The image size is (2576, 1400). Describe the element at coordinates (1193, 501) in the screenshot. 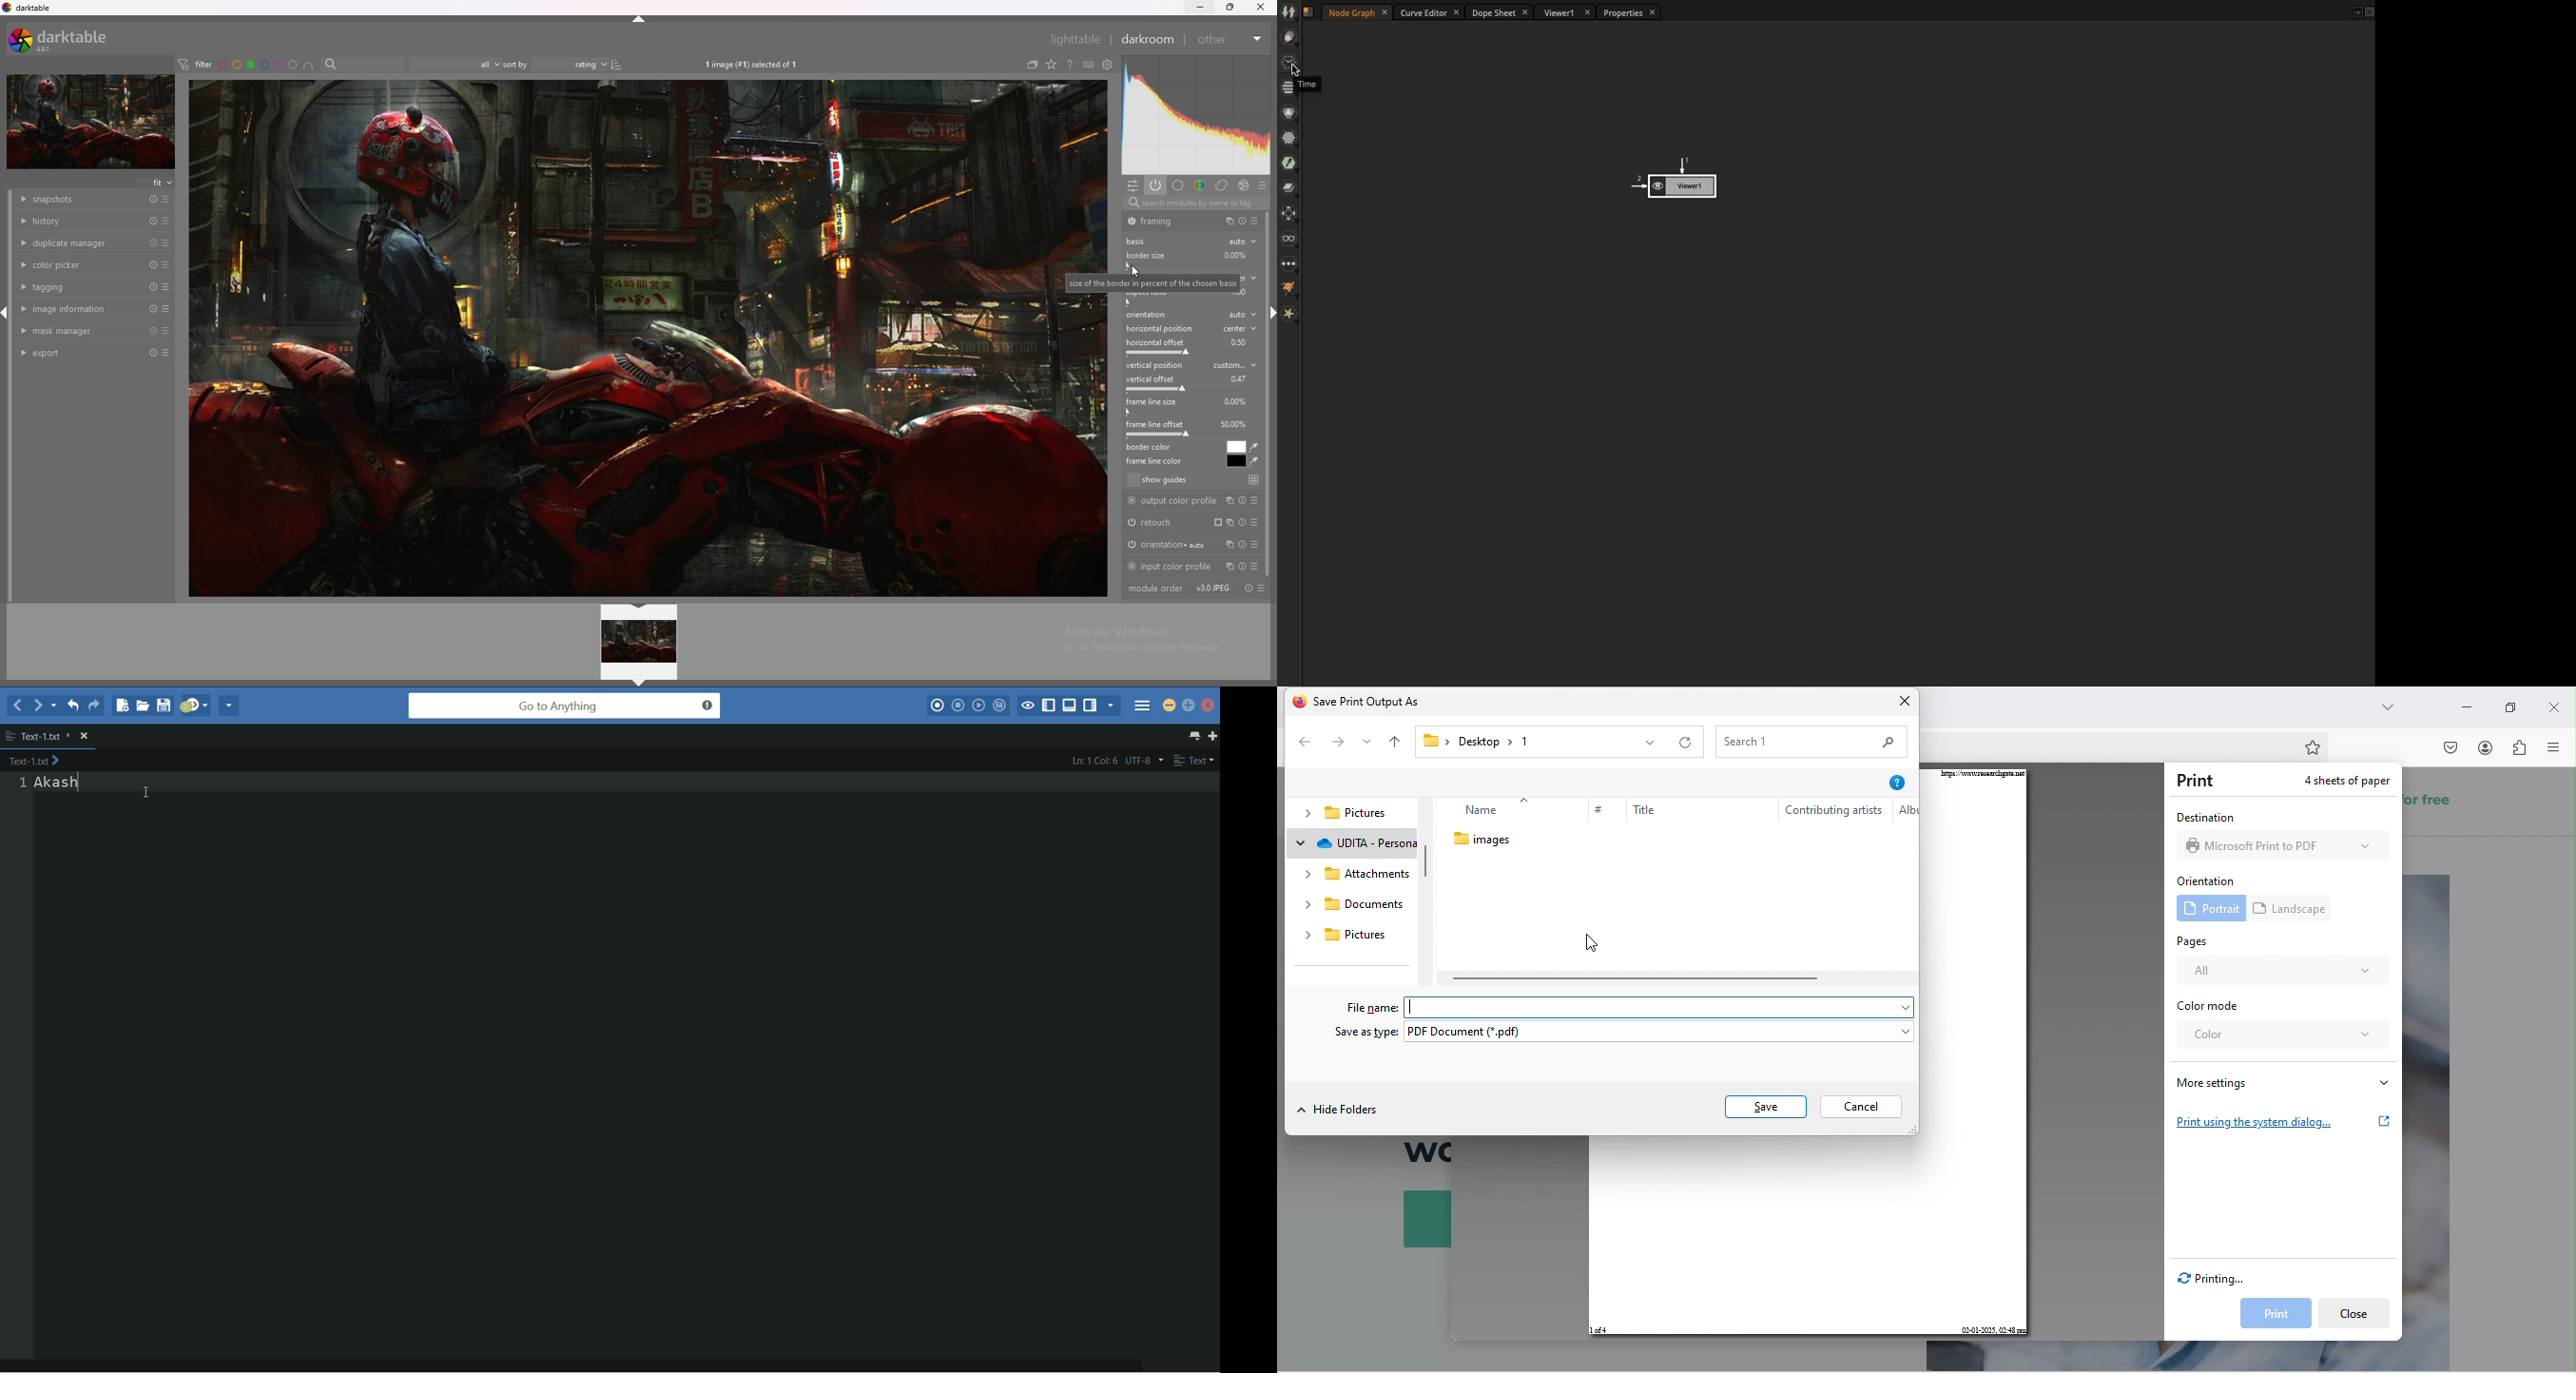

I see `output color profile` at that location.